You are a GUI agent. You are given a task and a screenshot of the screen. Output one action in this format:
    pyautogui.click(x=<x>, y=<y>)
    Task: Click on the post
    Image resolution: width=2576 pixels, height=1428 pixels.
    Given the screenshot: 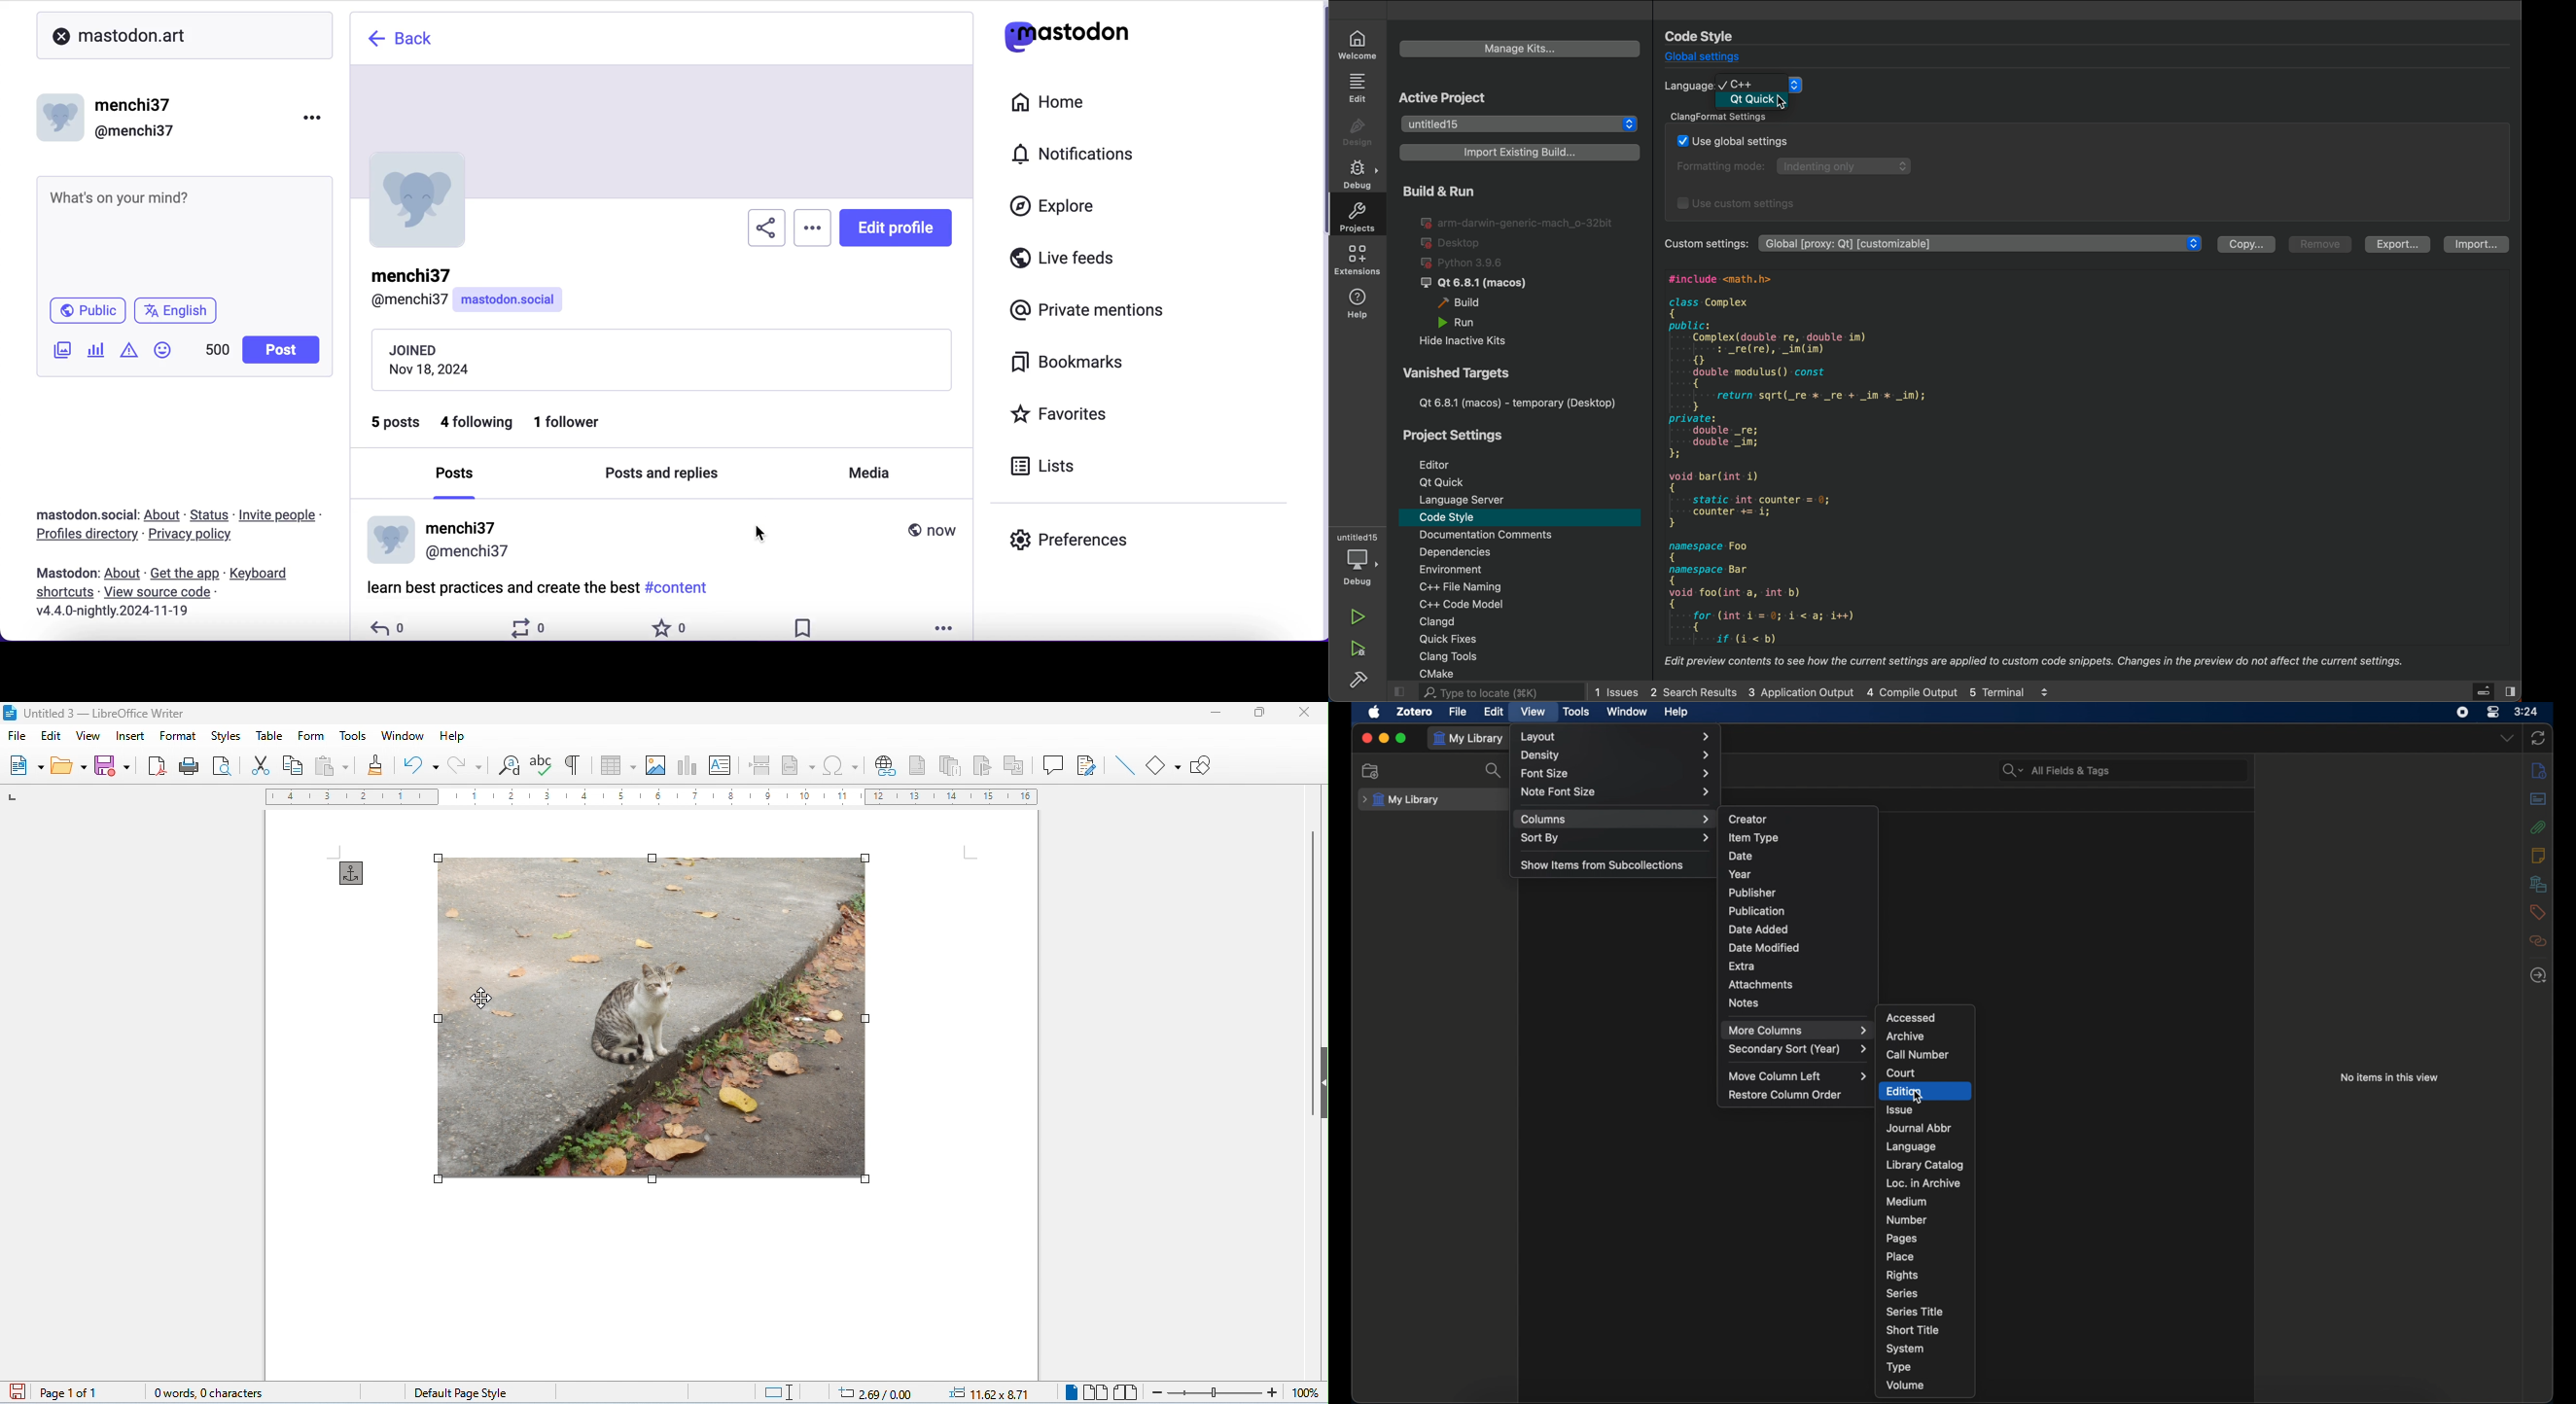 What is the action you would take?
    pyautogui.click(x=280, y=350)
    